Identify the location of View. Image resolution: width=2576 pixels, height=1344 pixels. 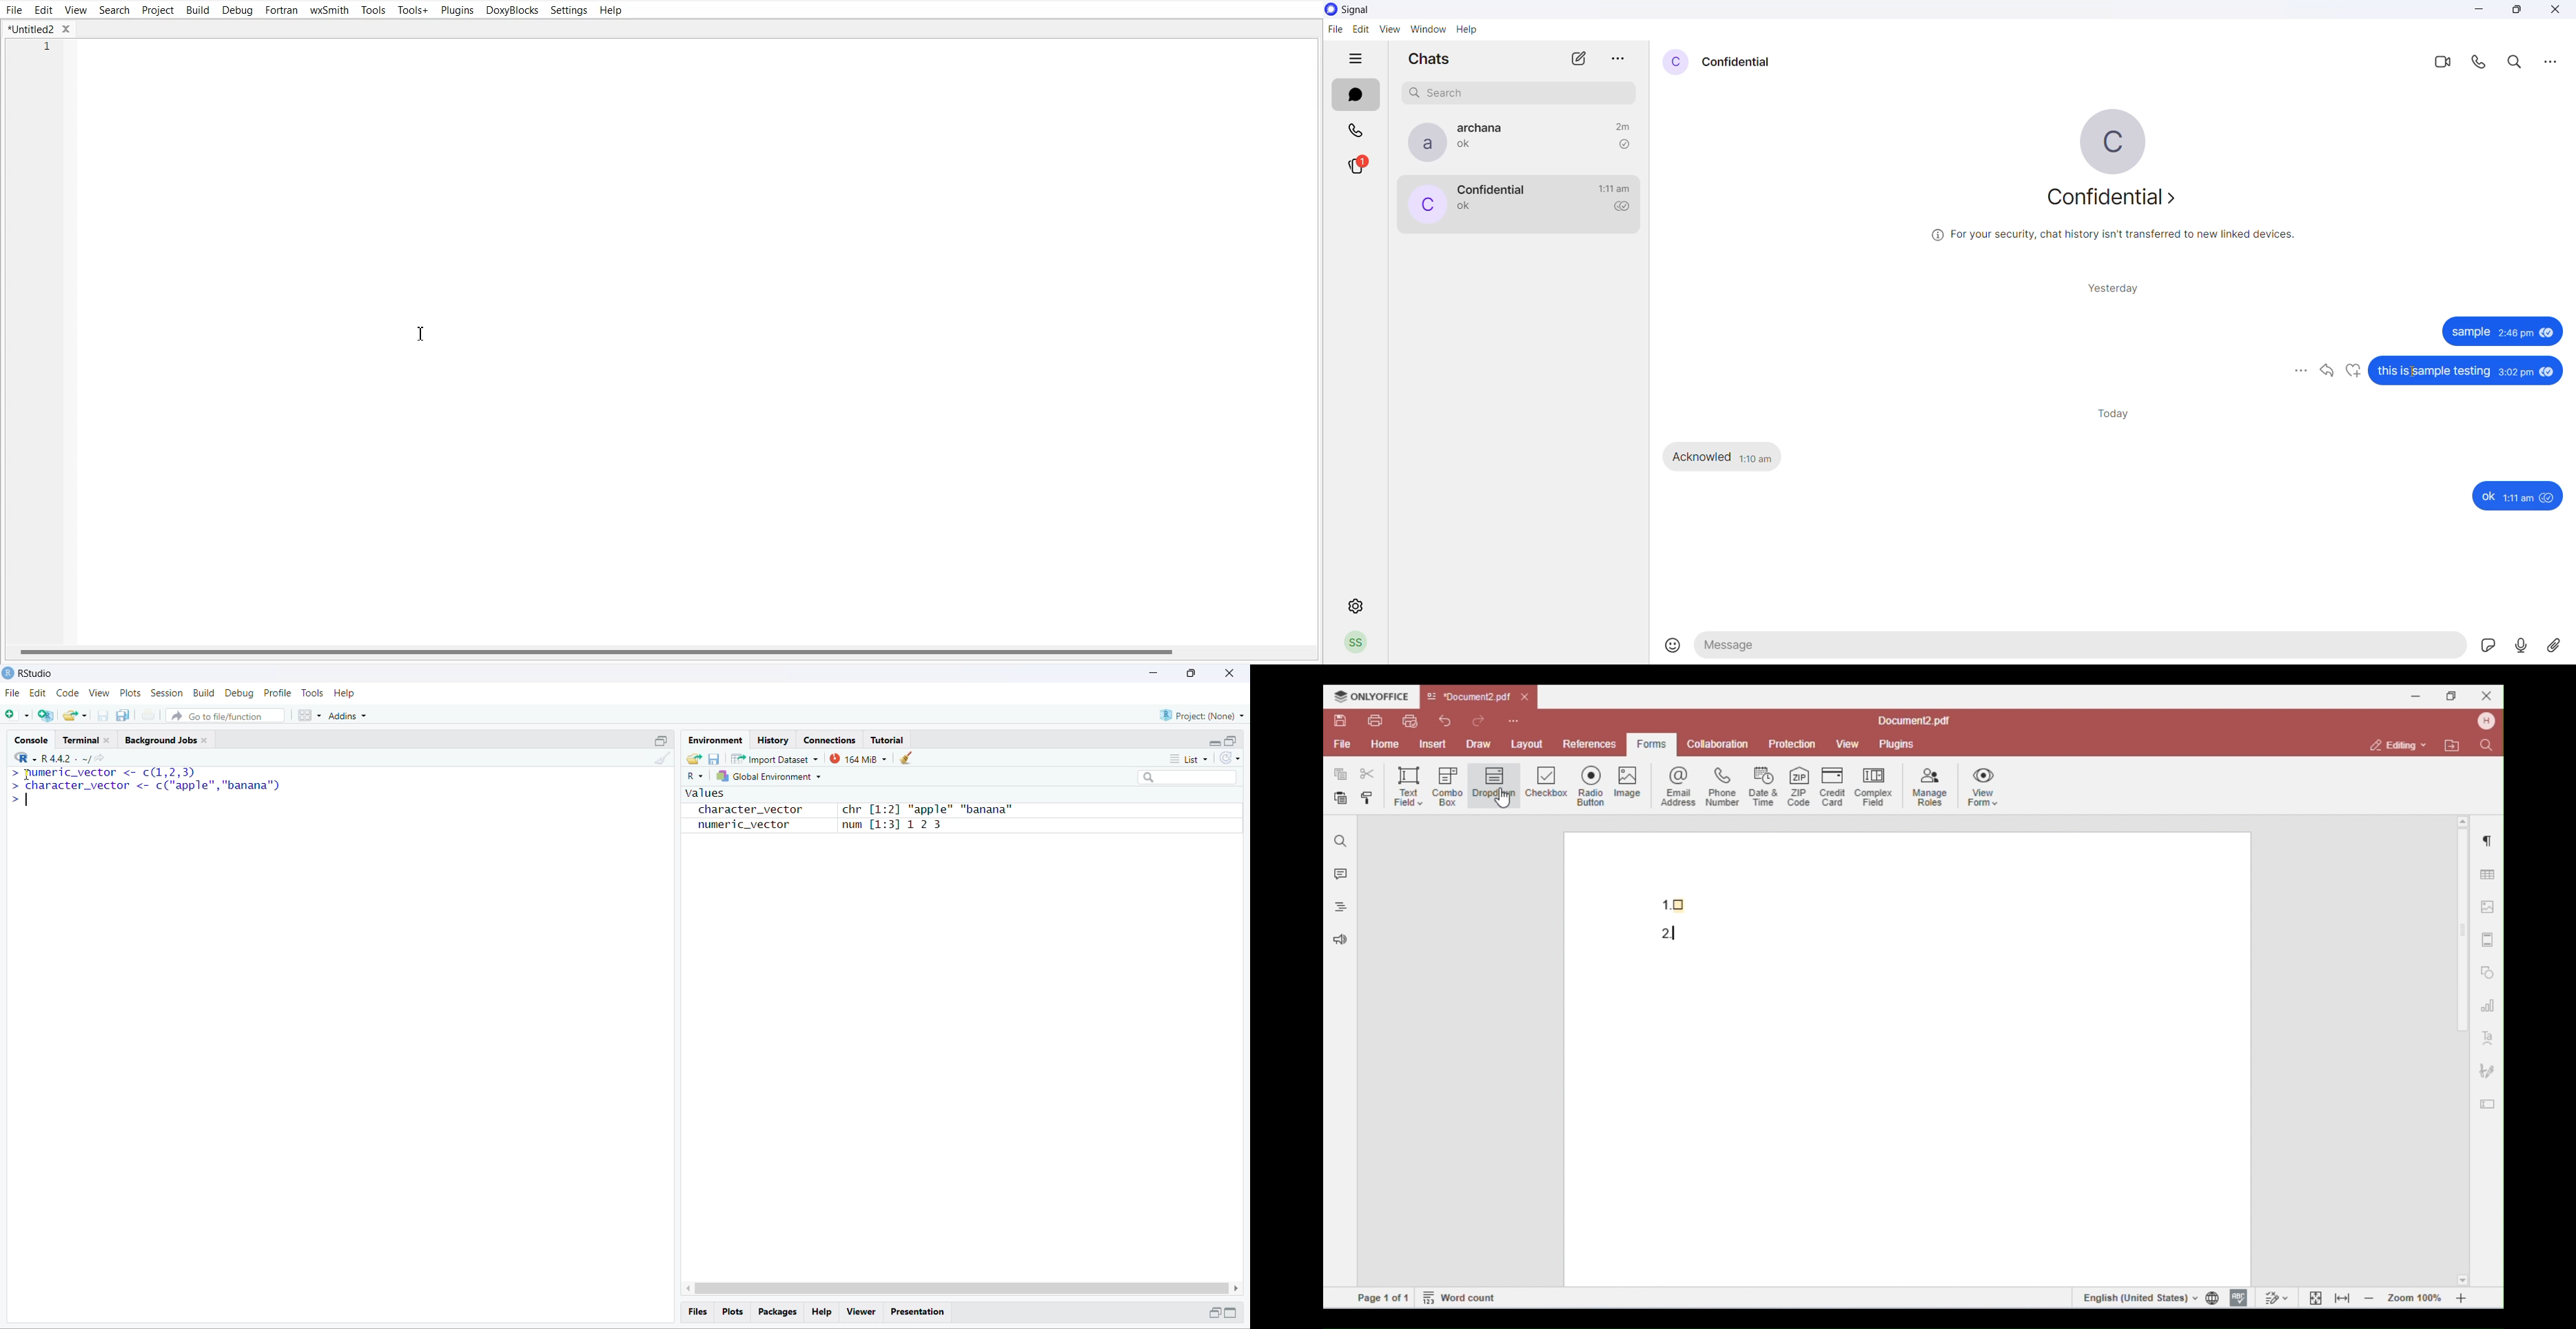
(99, 693).